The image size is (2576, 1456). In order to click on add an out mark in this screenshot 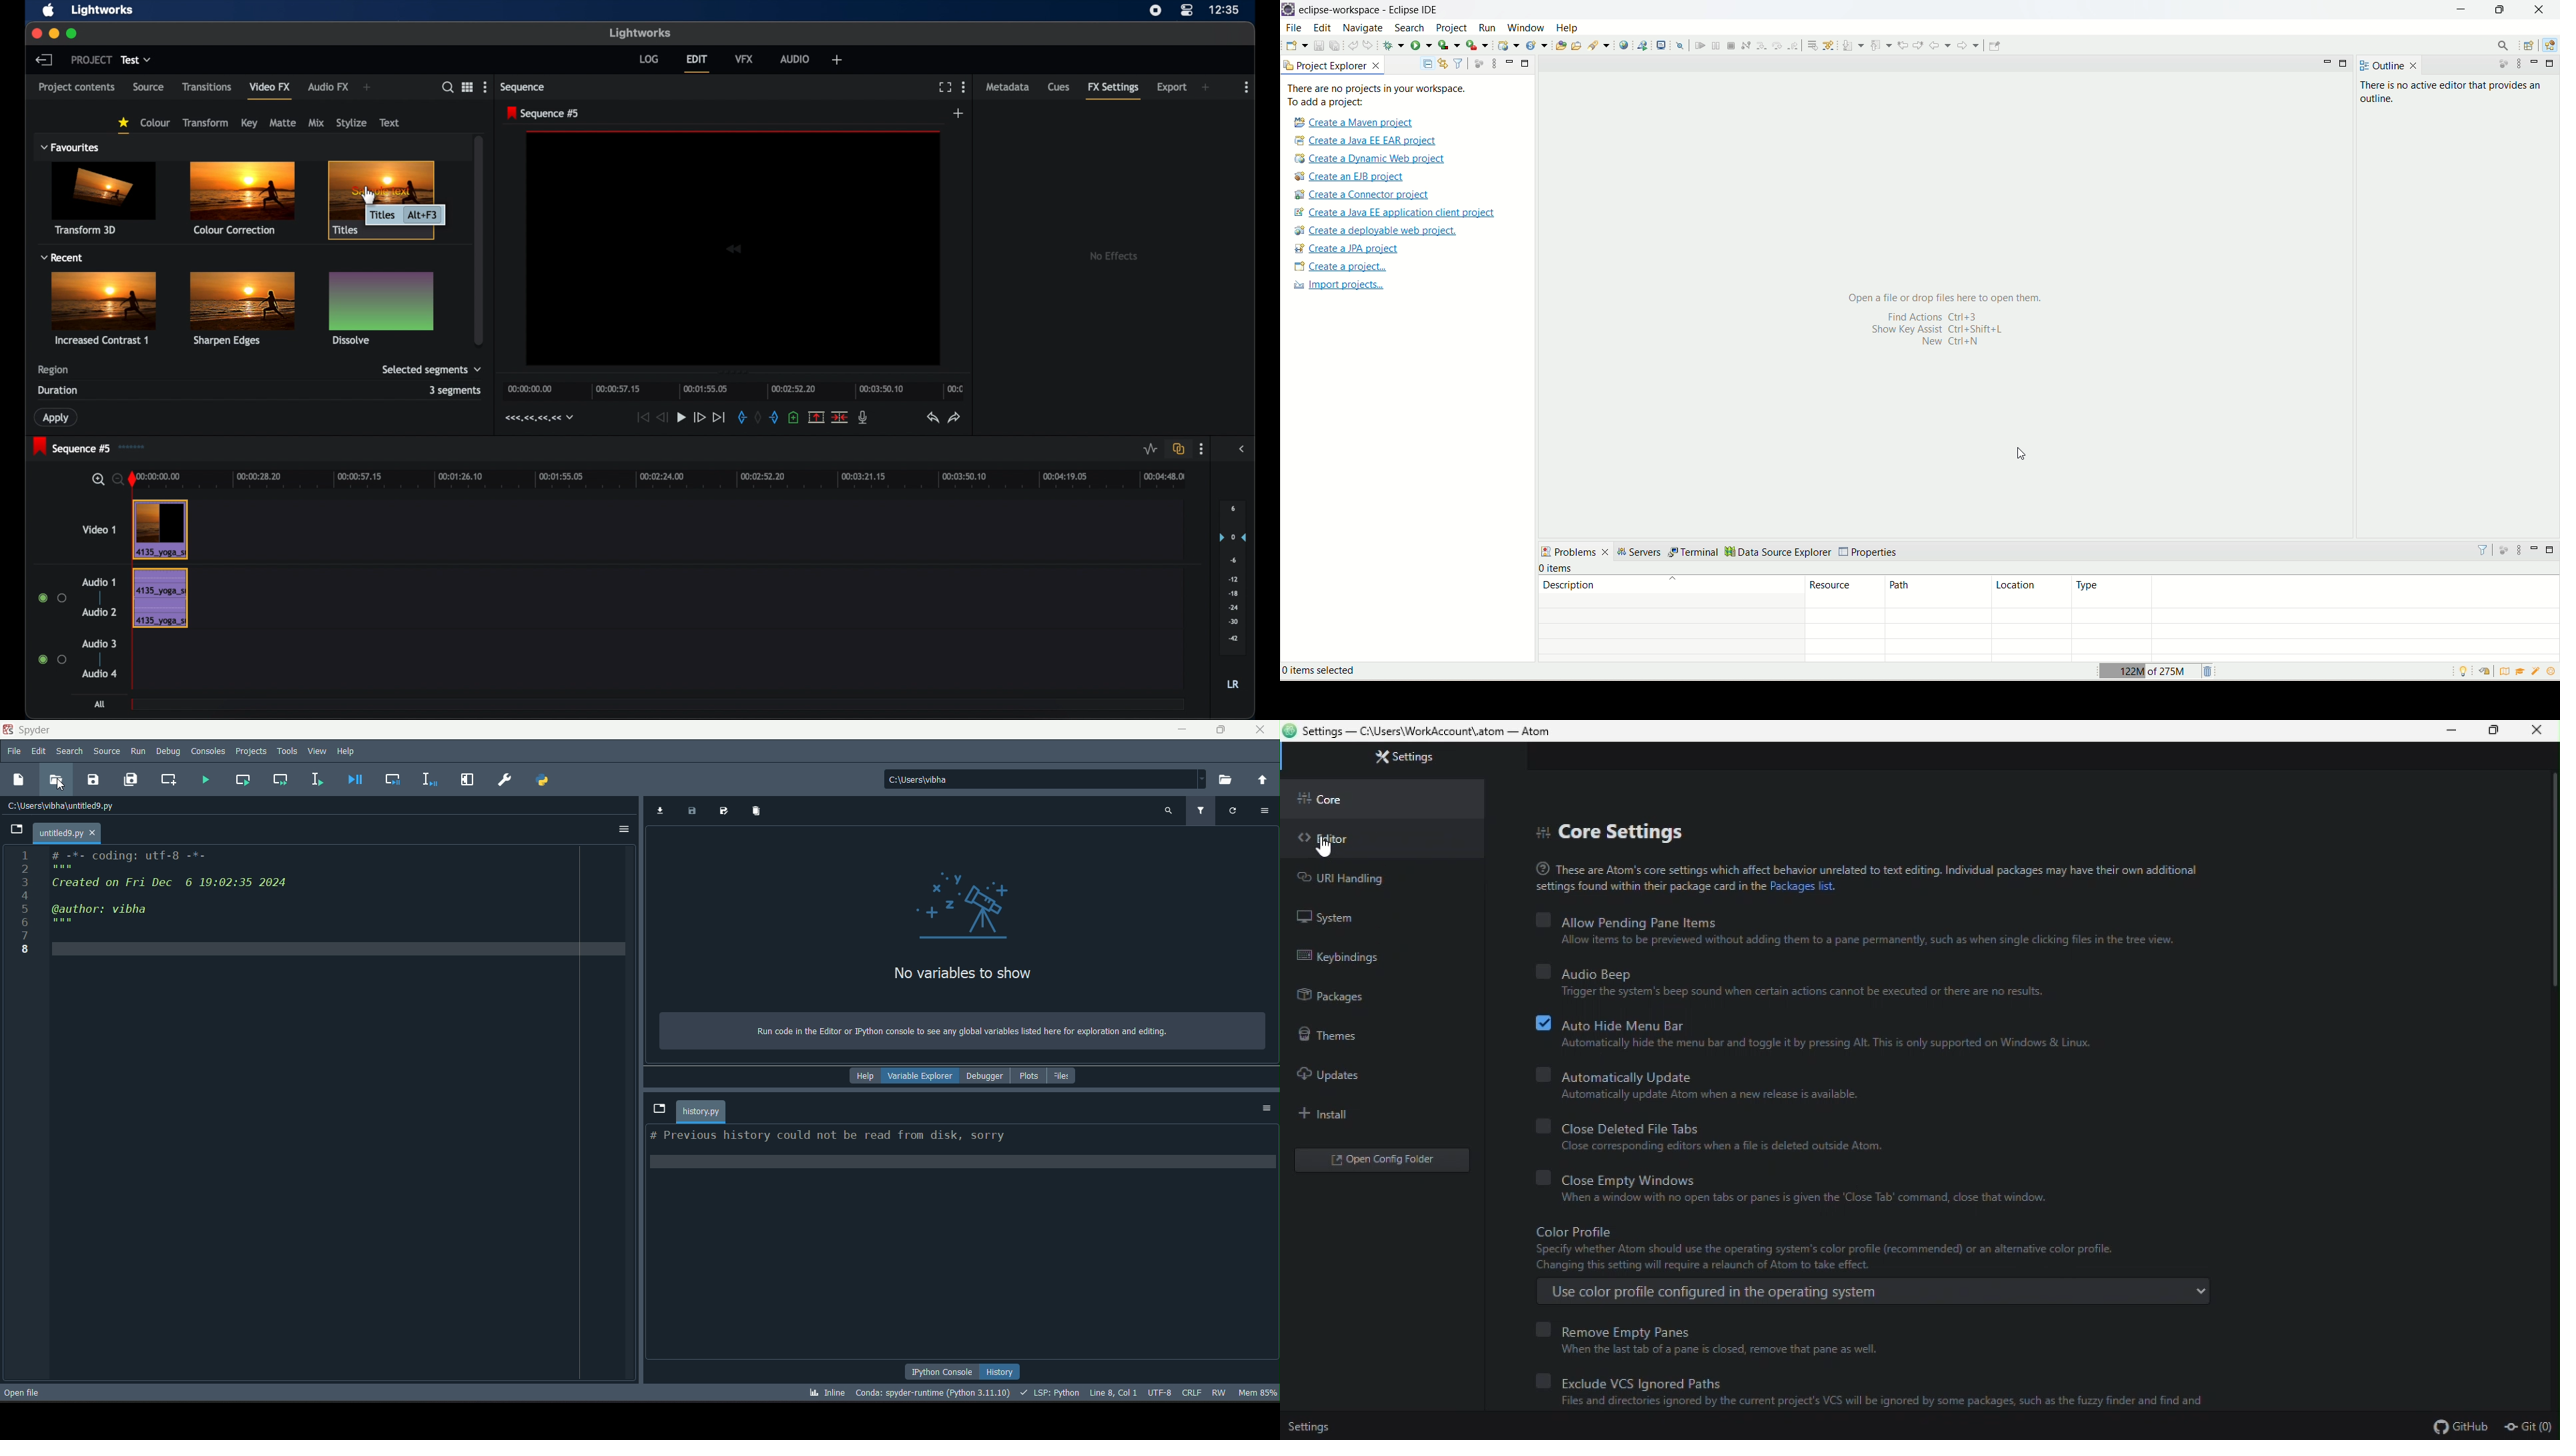, I will do `click(773, 418)`.